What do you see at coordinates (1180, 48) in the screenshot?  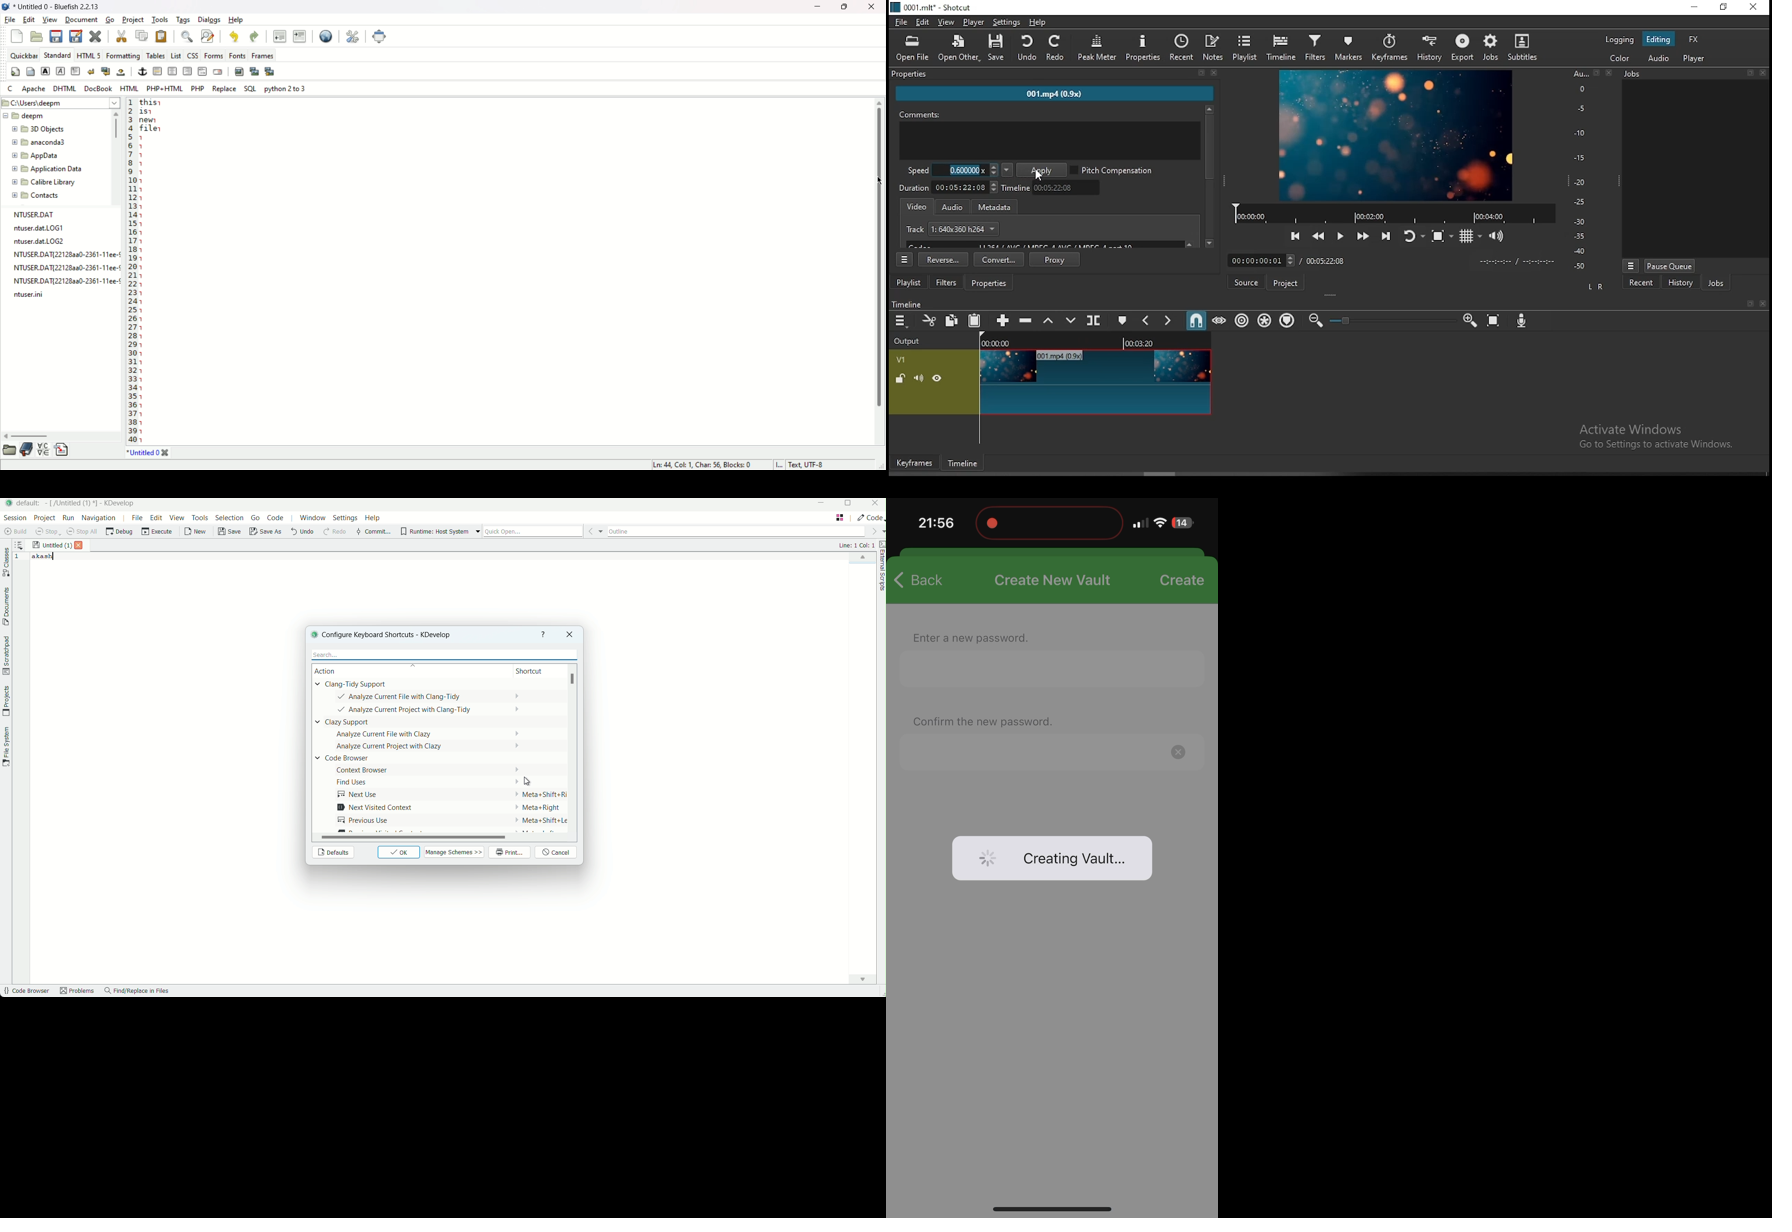 I see `recent` at bounding box center [1180, 48].